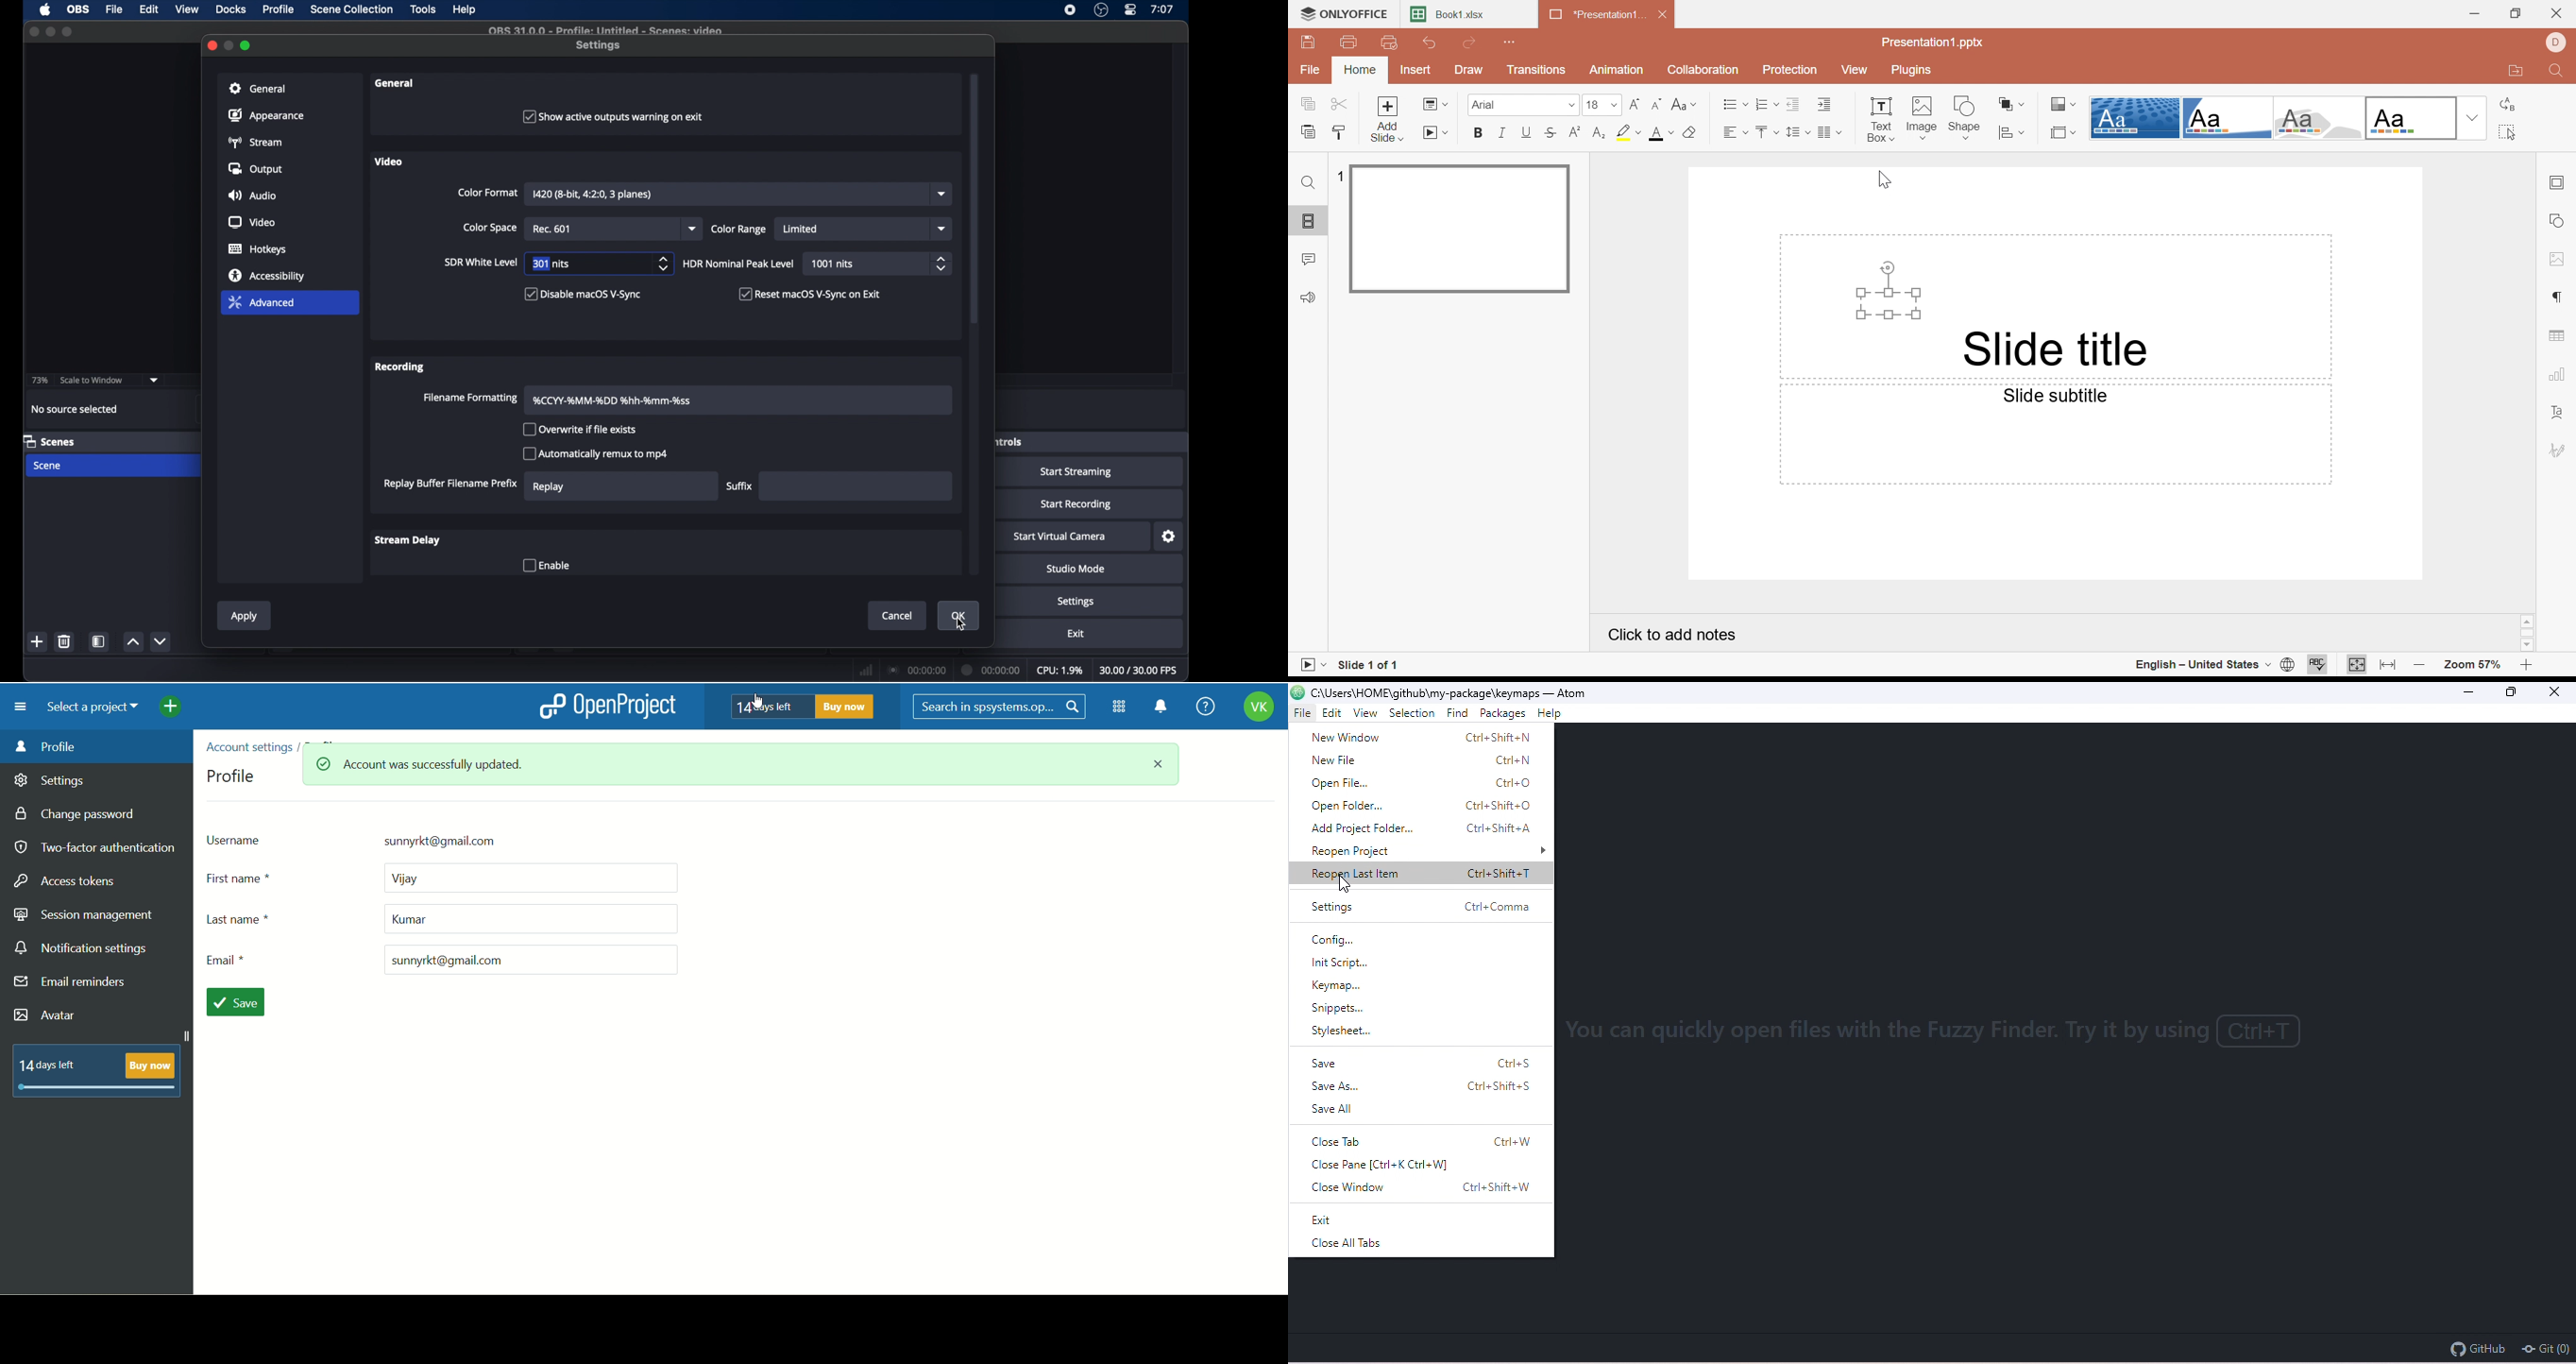 This screenshot has width=2576, height=1372. What do you see at coordinates (2516, 693) in the screenshot?
I see `maximize` at bounding box center [2516, 693].